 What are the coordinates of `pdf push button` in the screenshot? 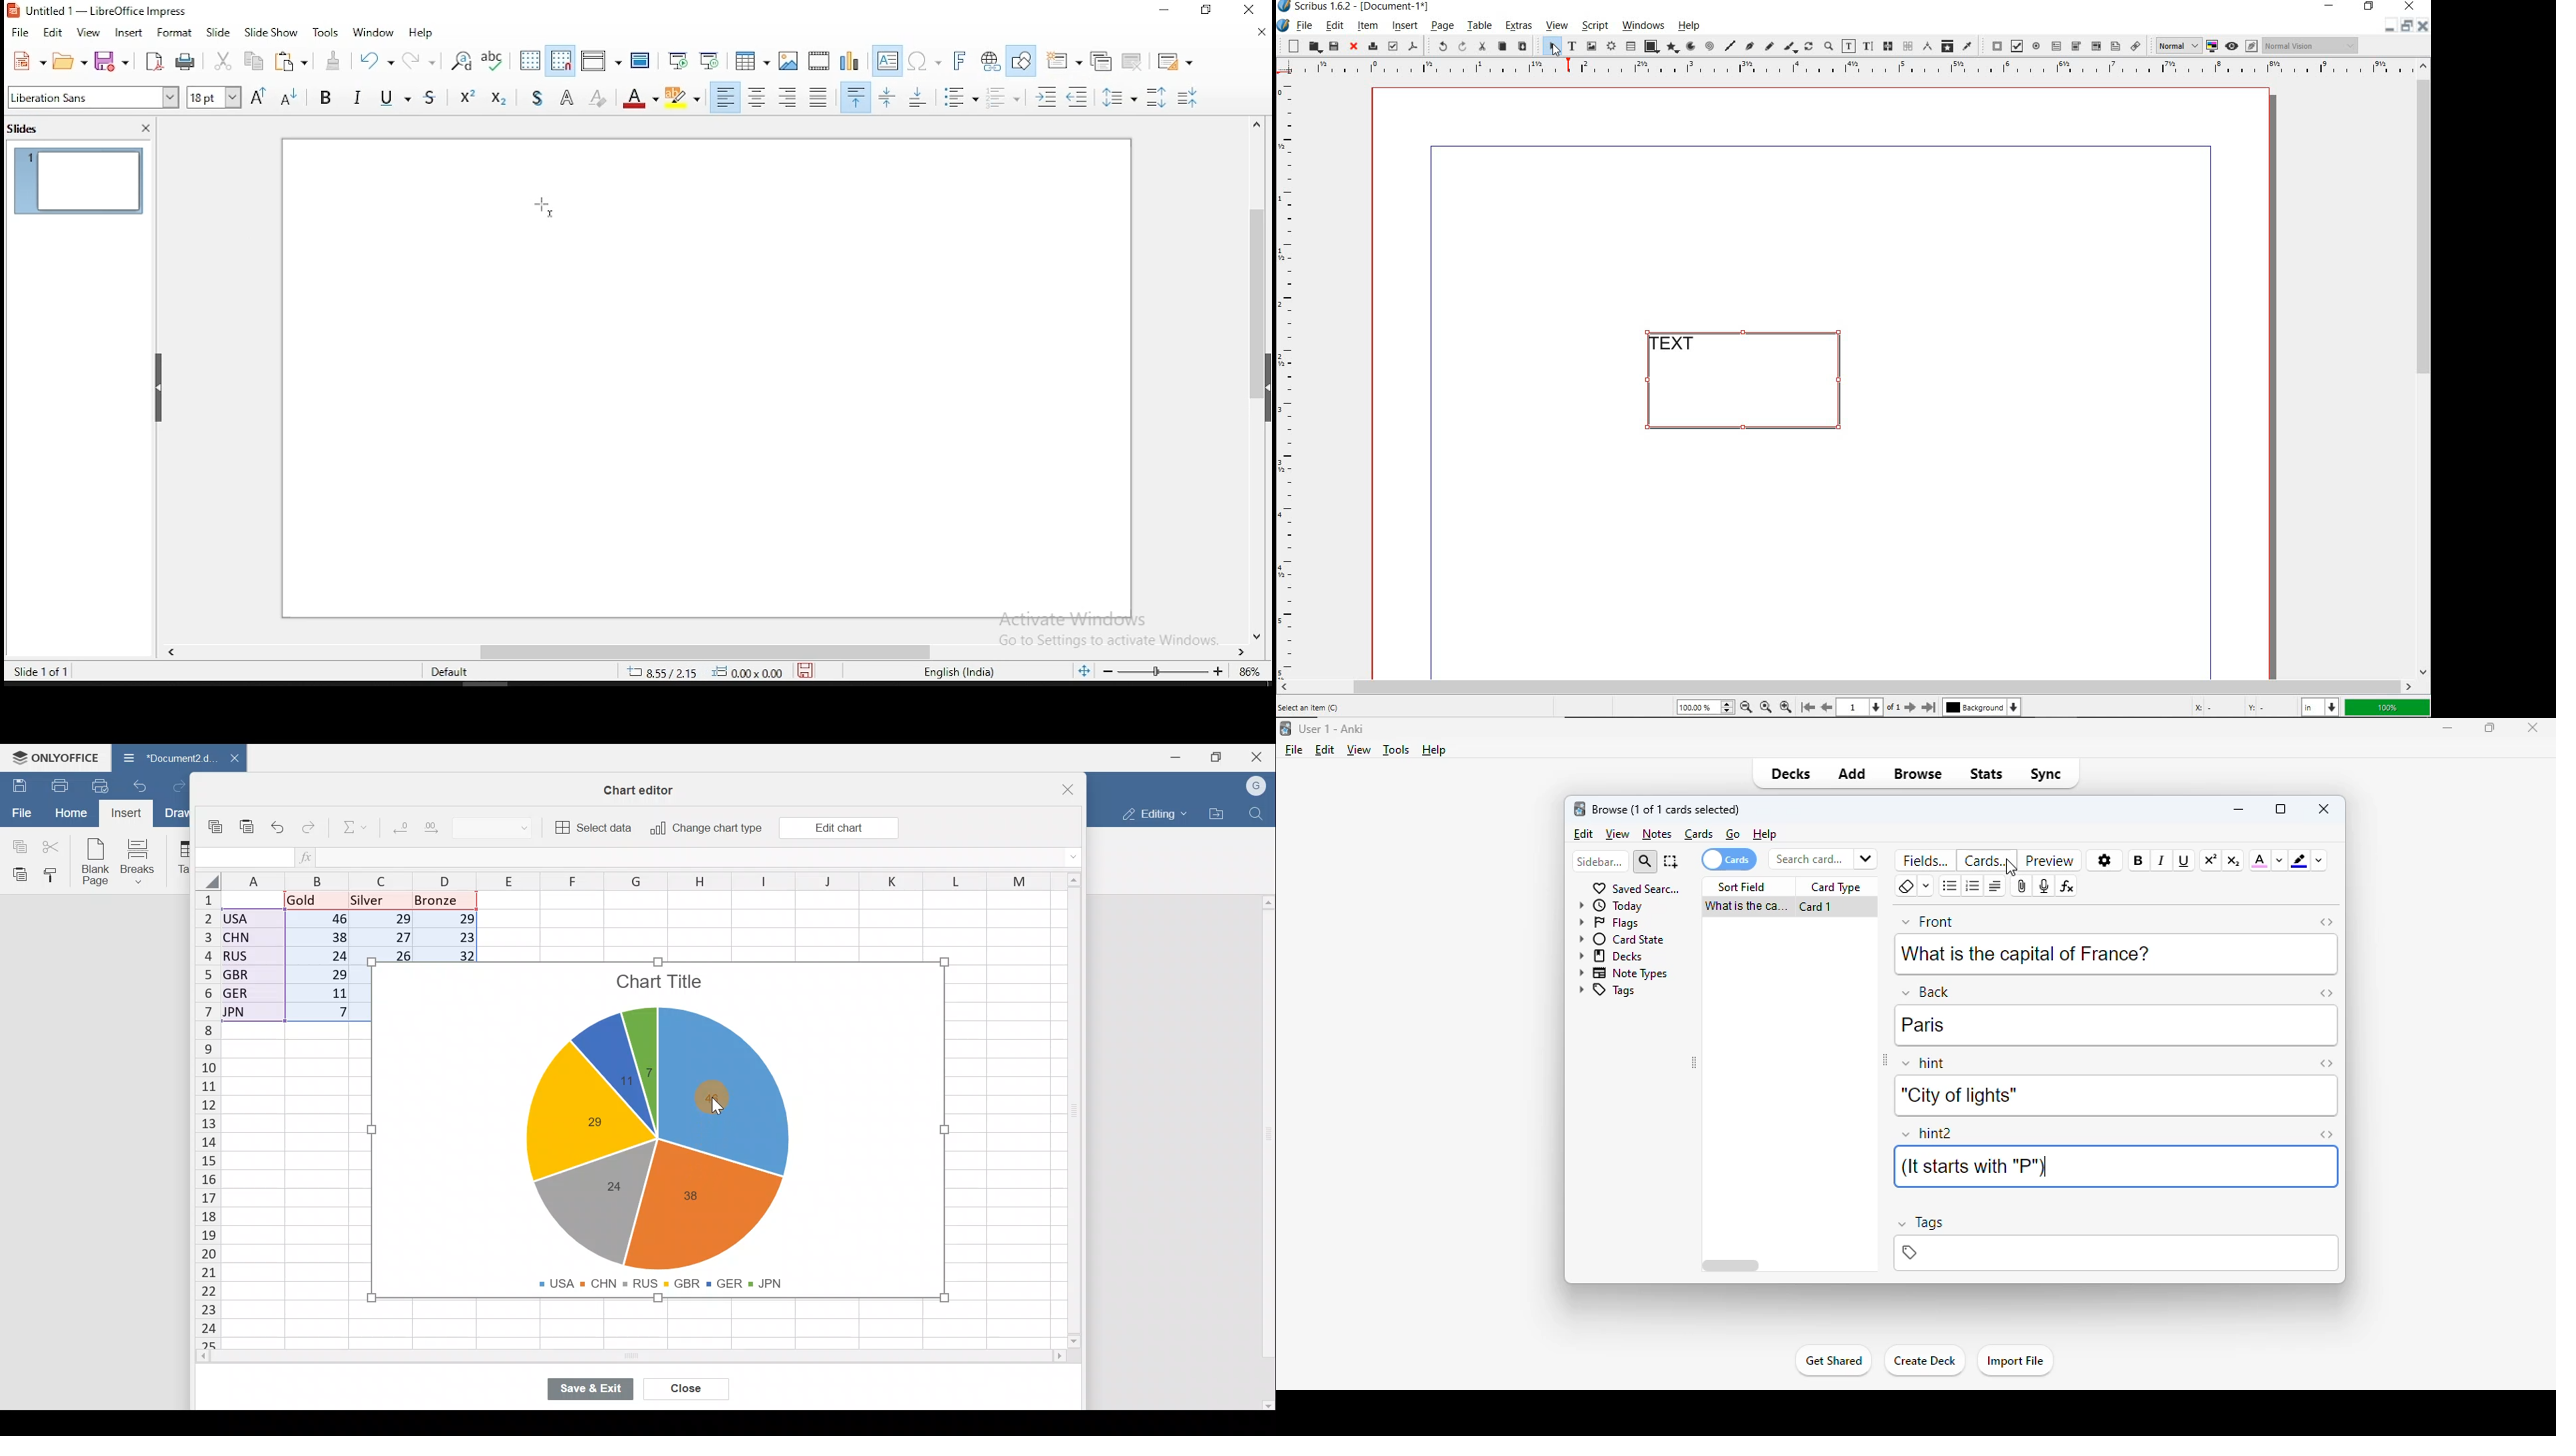 It's located at (1993, 45).